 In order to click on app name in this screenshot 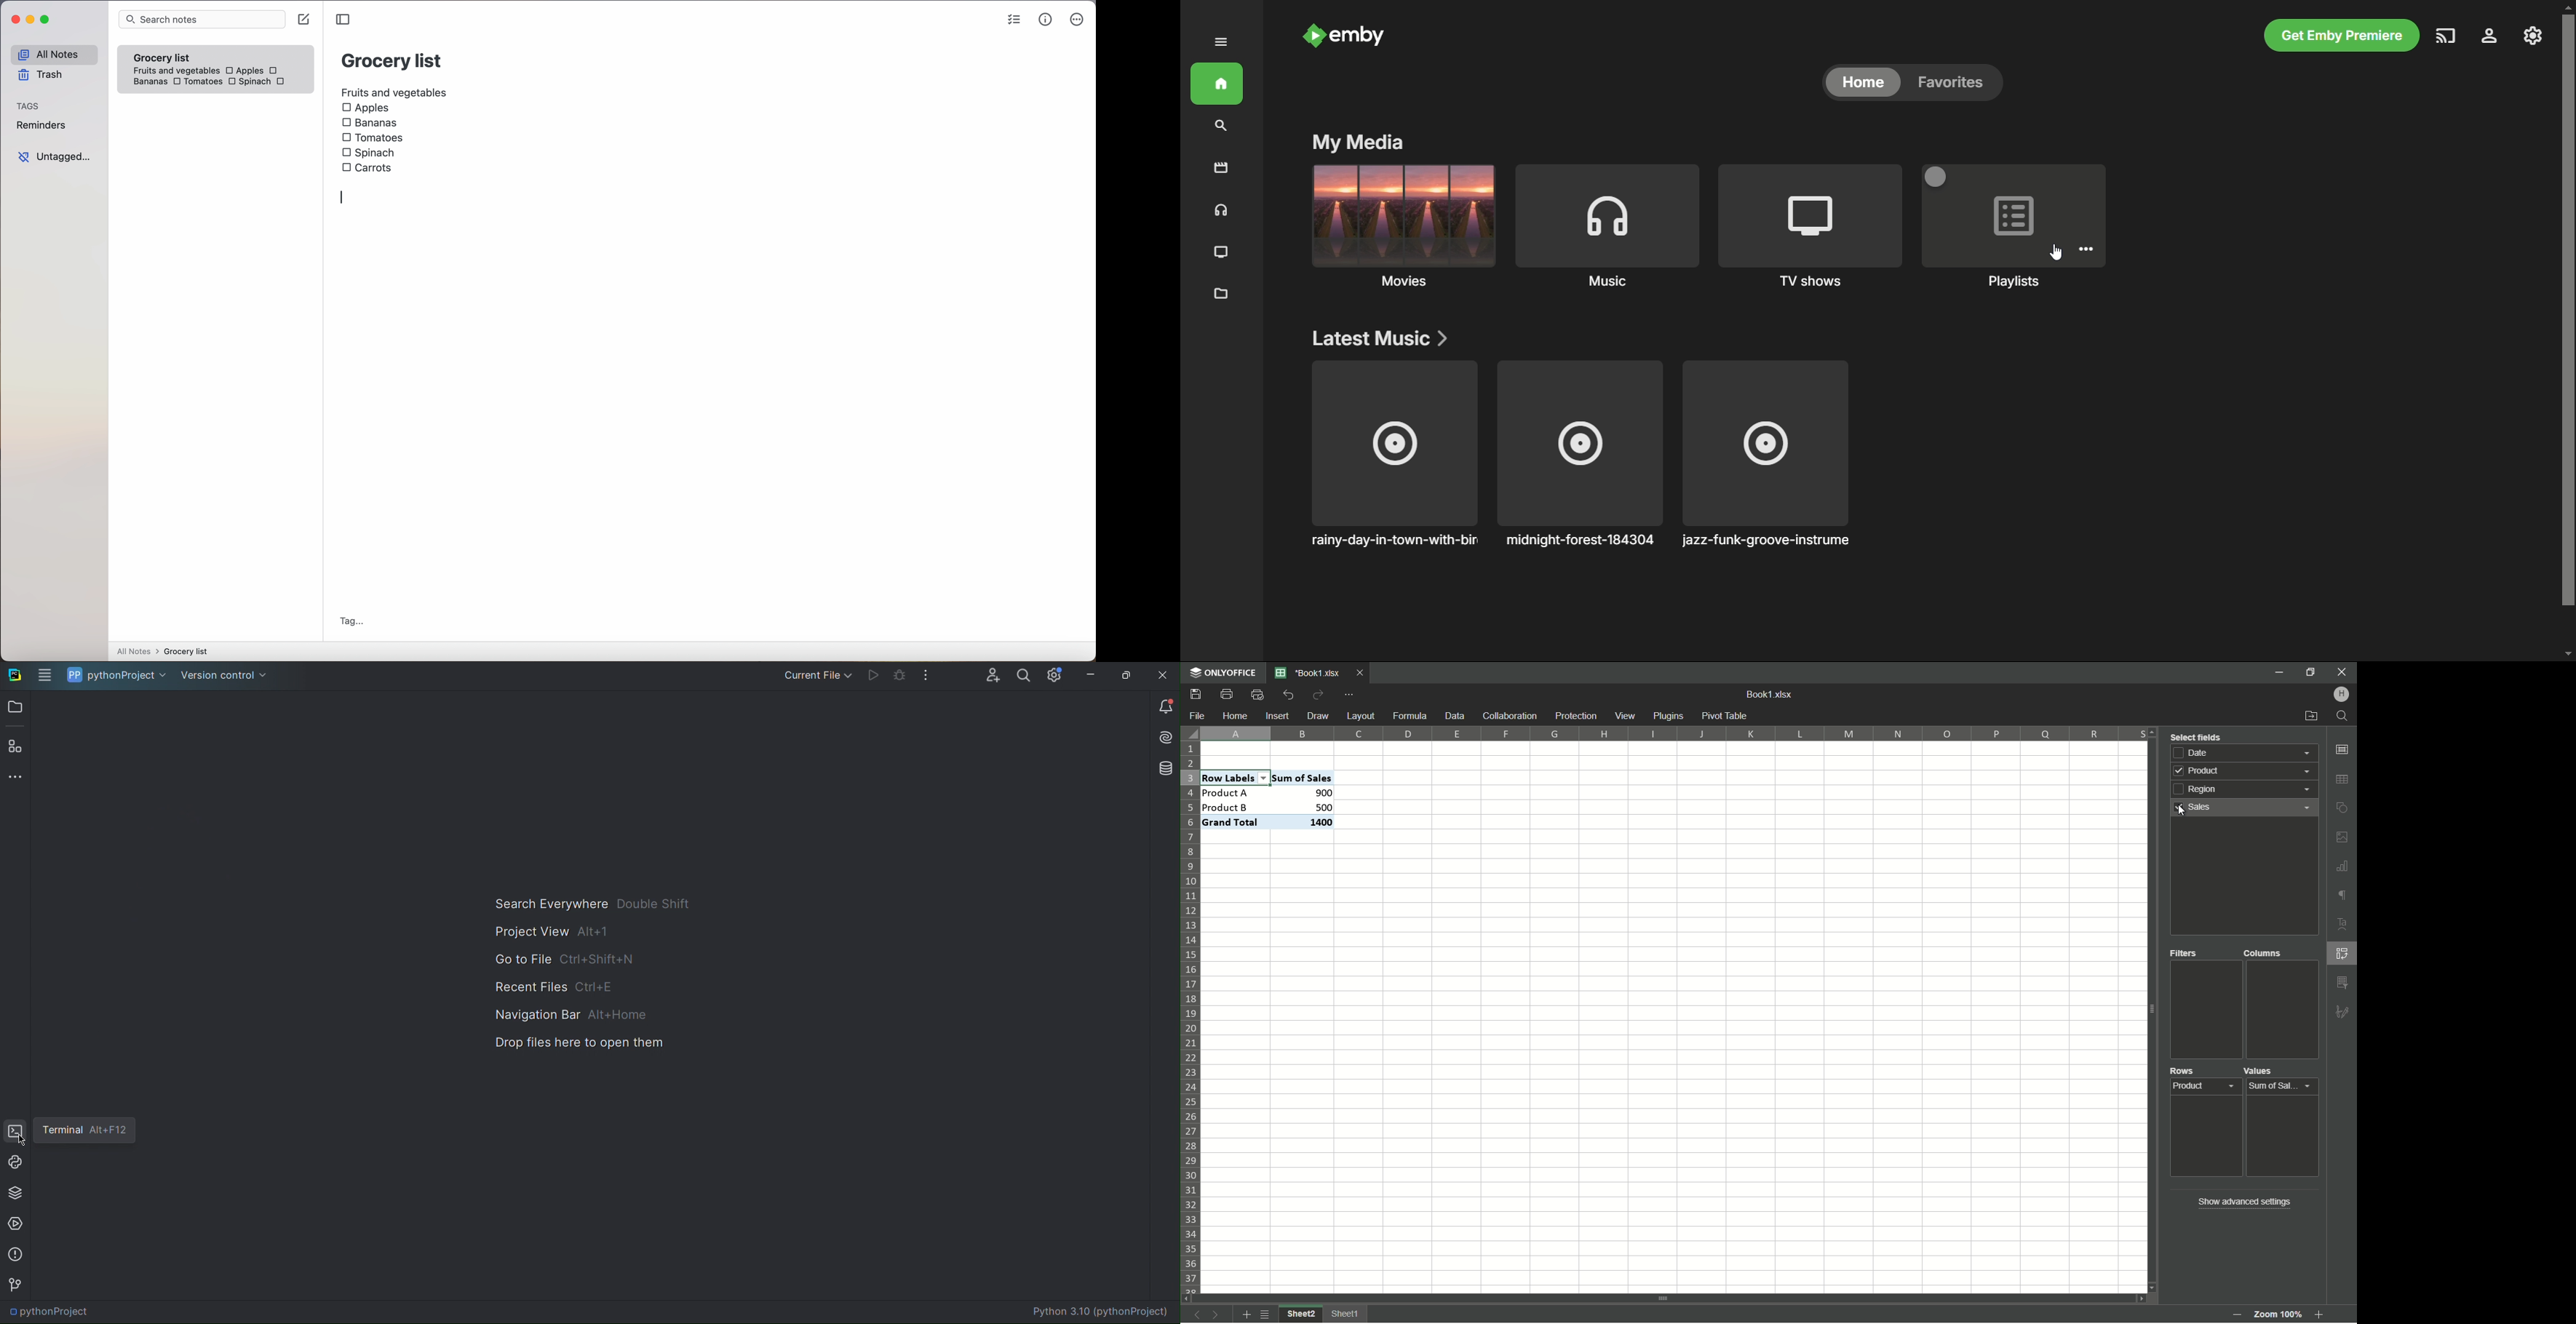, I will do `click(1223, 674)`.